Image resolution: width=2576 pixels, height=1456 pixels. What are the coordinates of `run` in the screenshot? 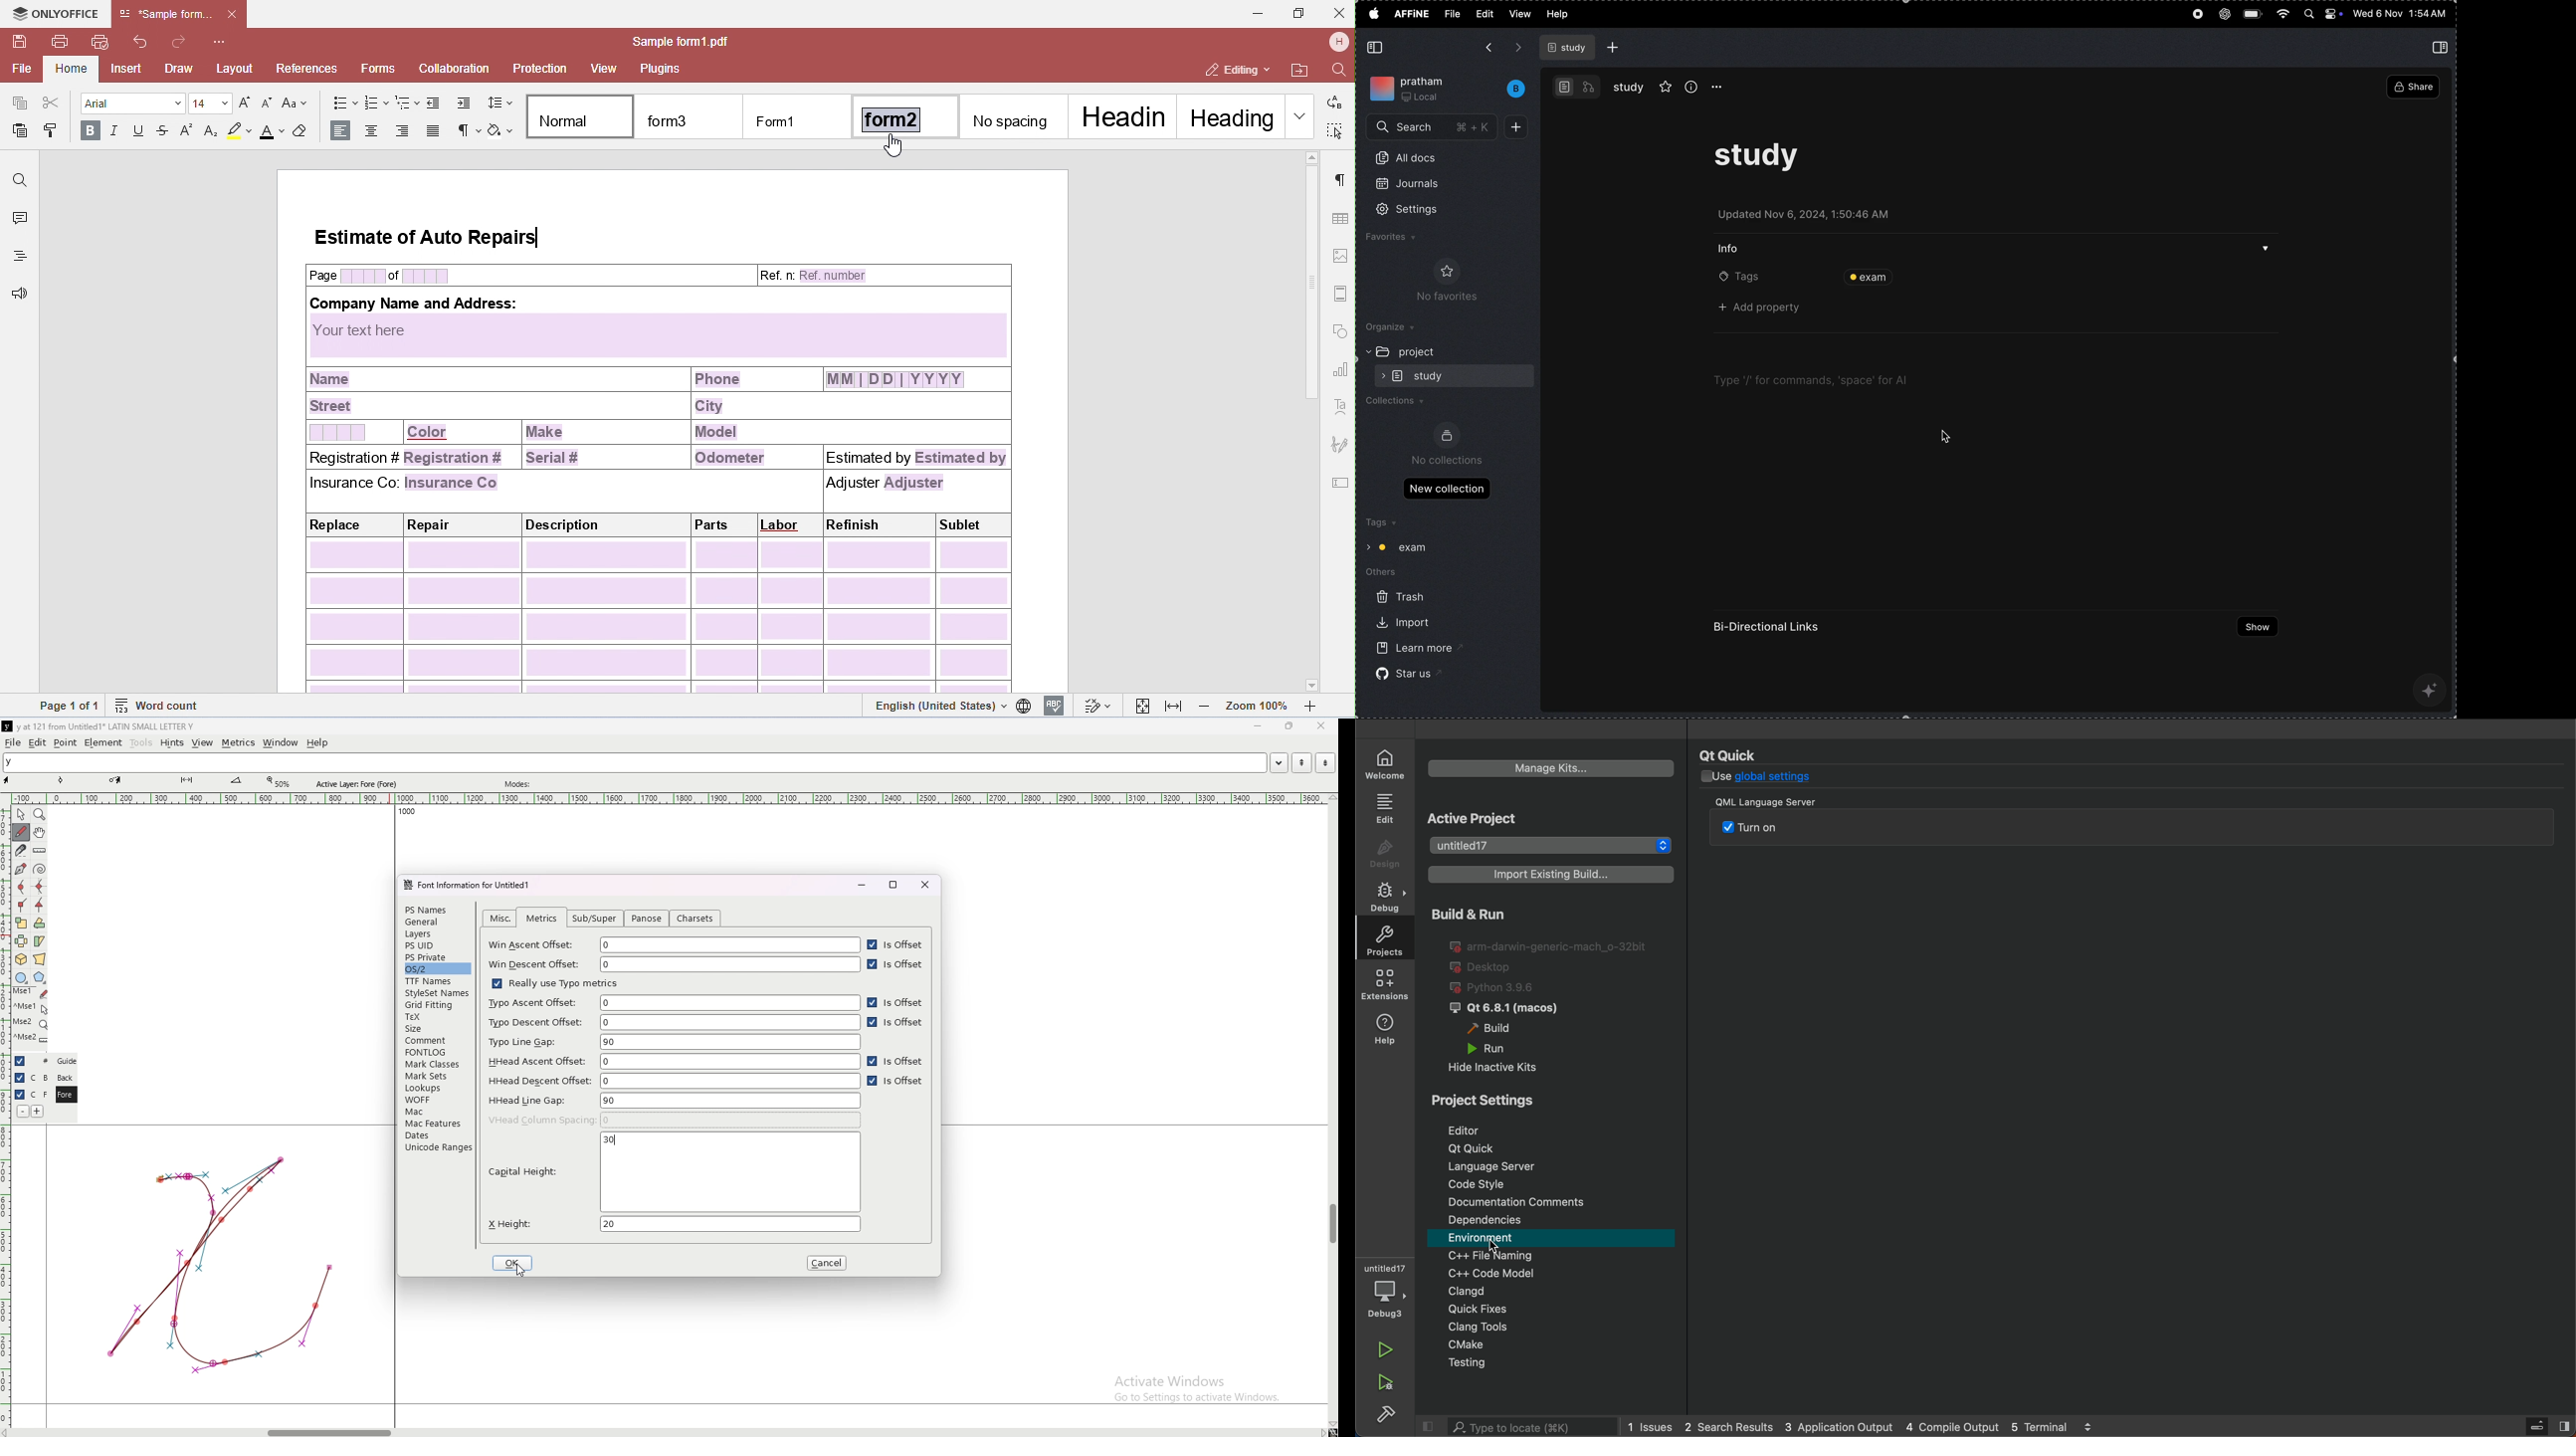 It's located at (1504, 1048).